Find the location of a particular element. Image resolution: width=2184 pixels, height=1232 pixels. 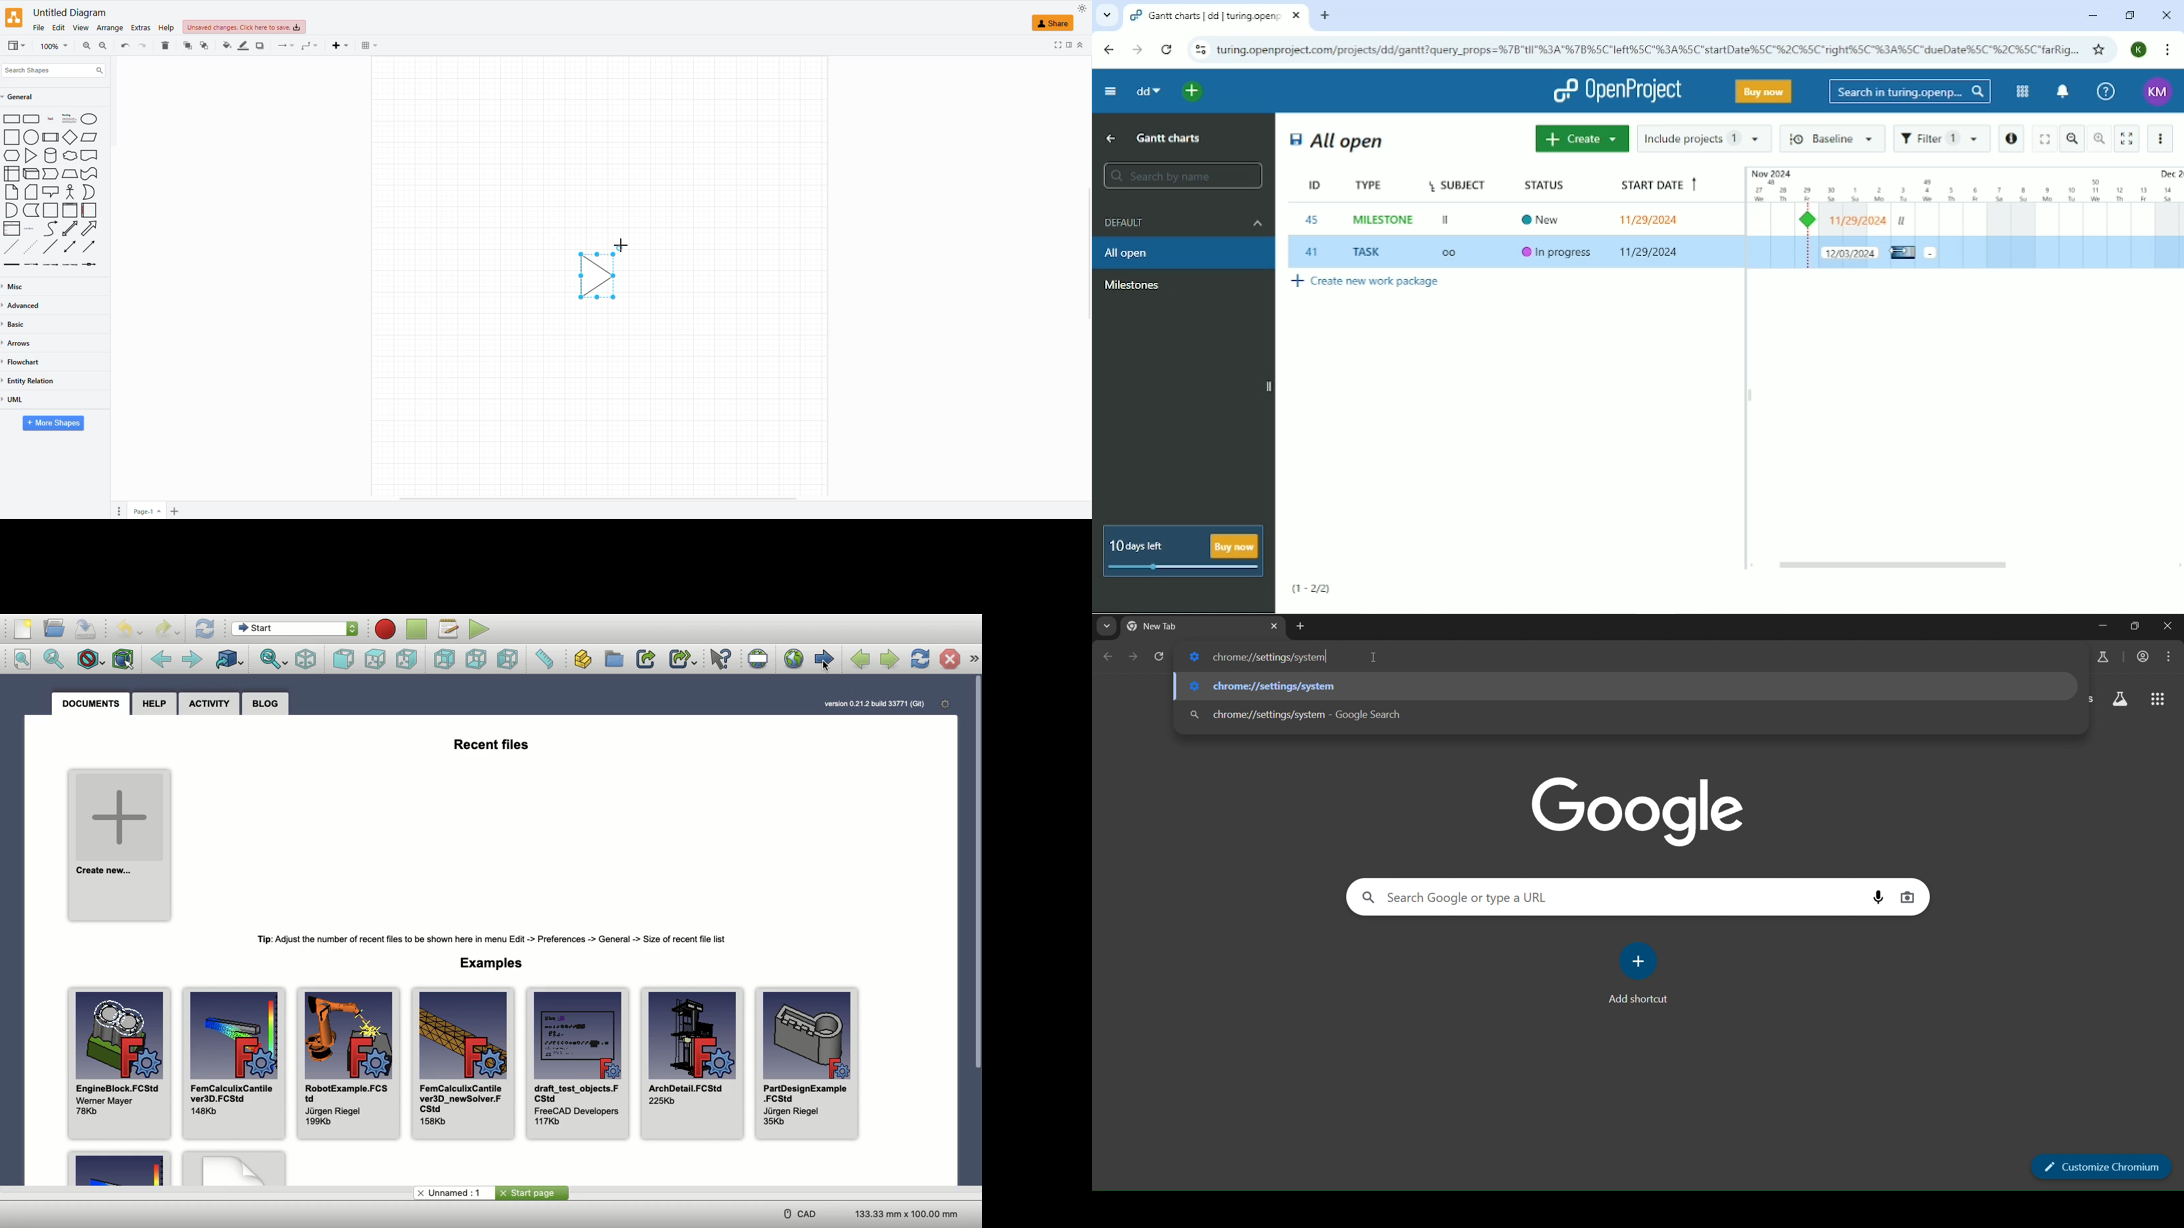

Labelled Arrow is located at coordinates (70, 265).